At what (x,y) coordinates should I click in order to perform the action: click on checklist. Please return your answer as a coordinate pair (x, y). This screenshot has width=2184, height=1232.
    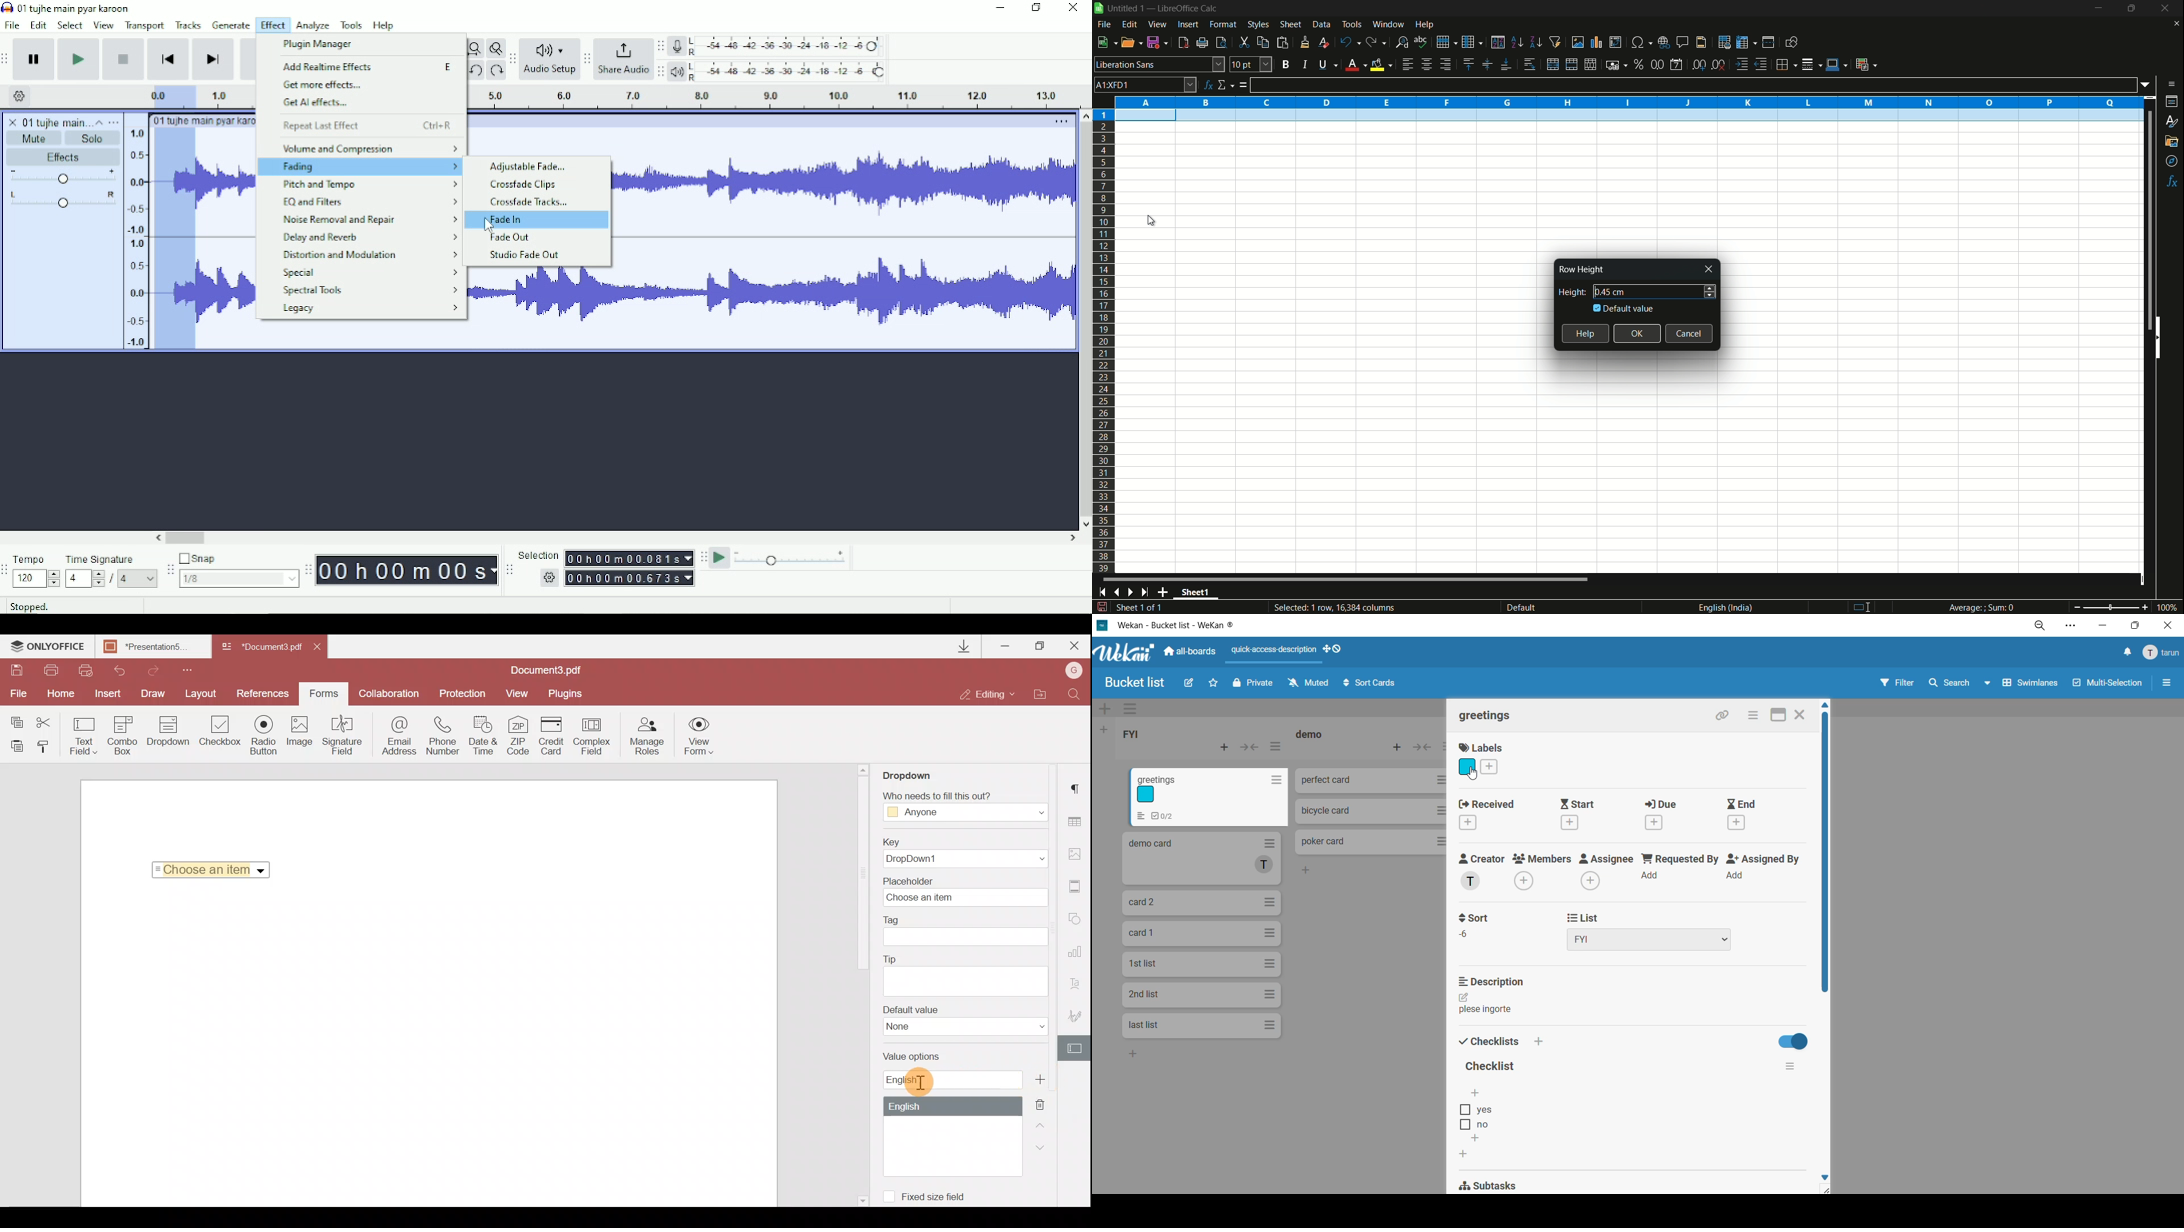
    Looking at the image, I should click on (1488, 1042).